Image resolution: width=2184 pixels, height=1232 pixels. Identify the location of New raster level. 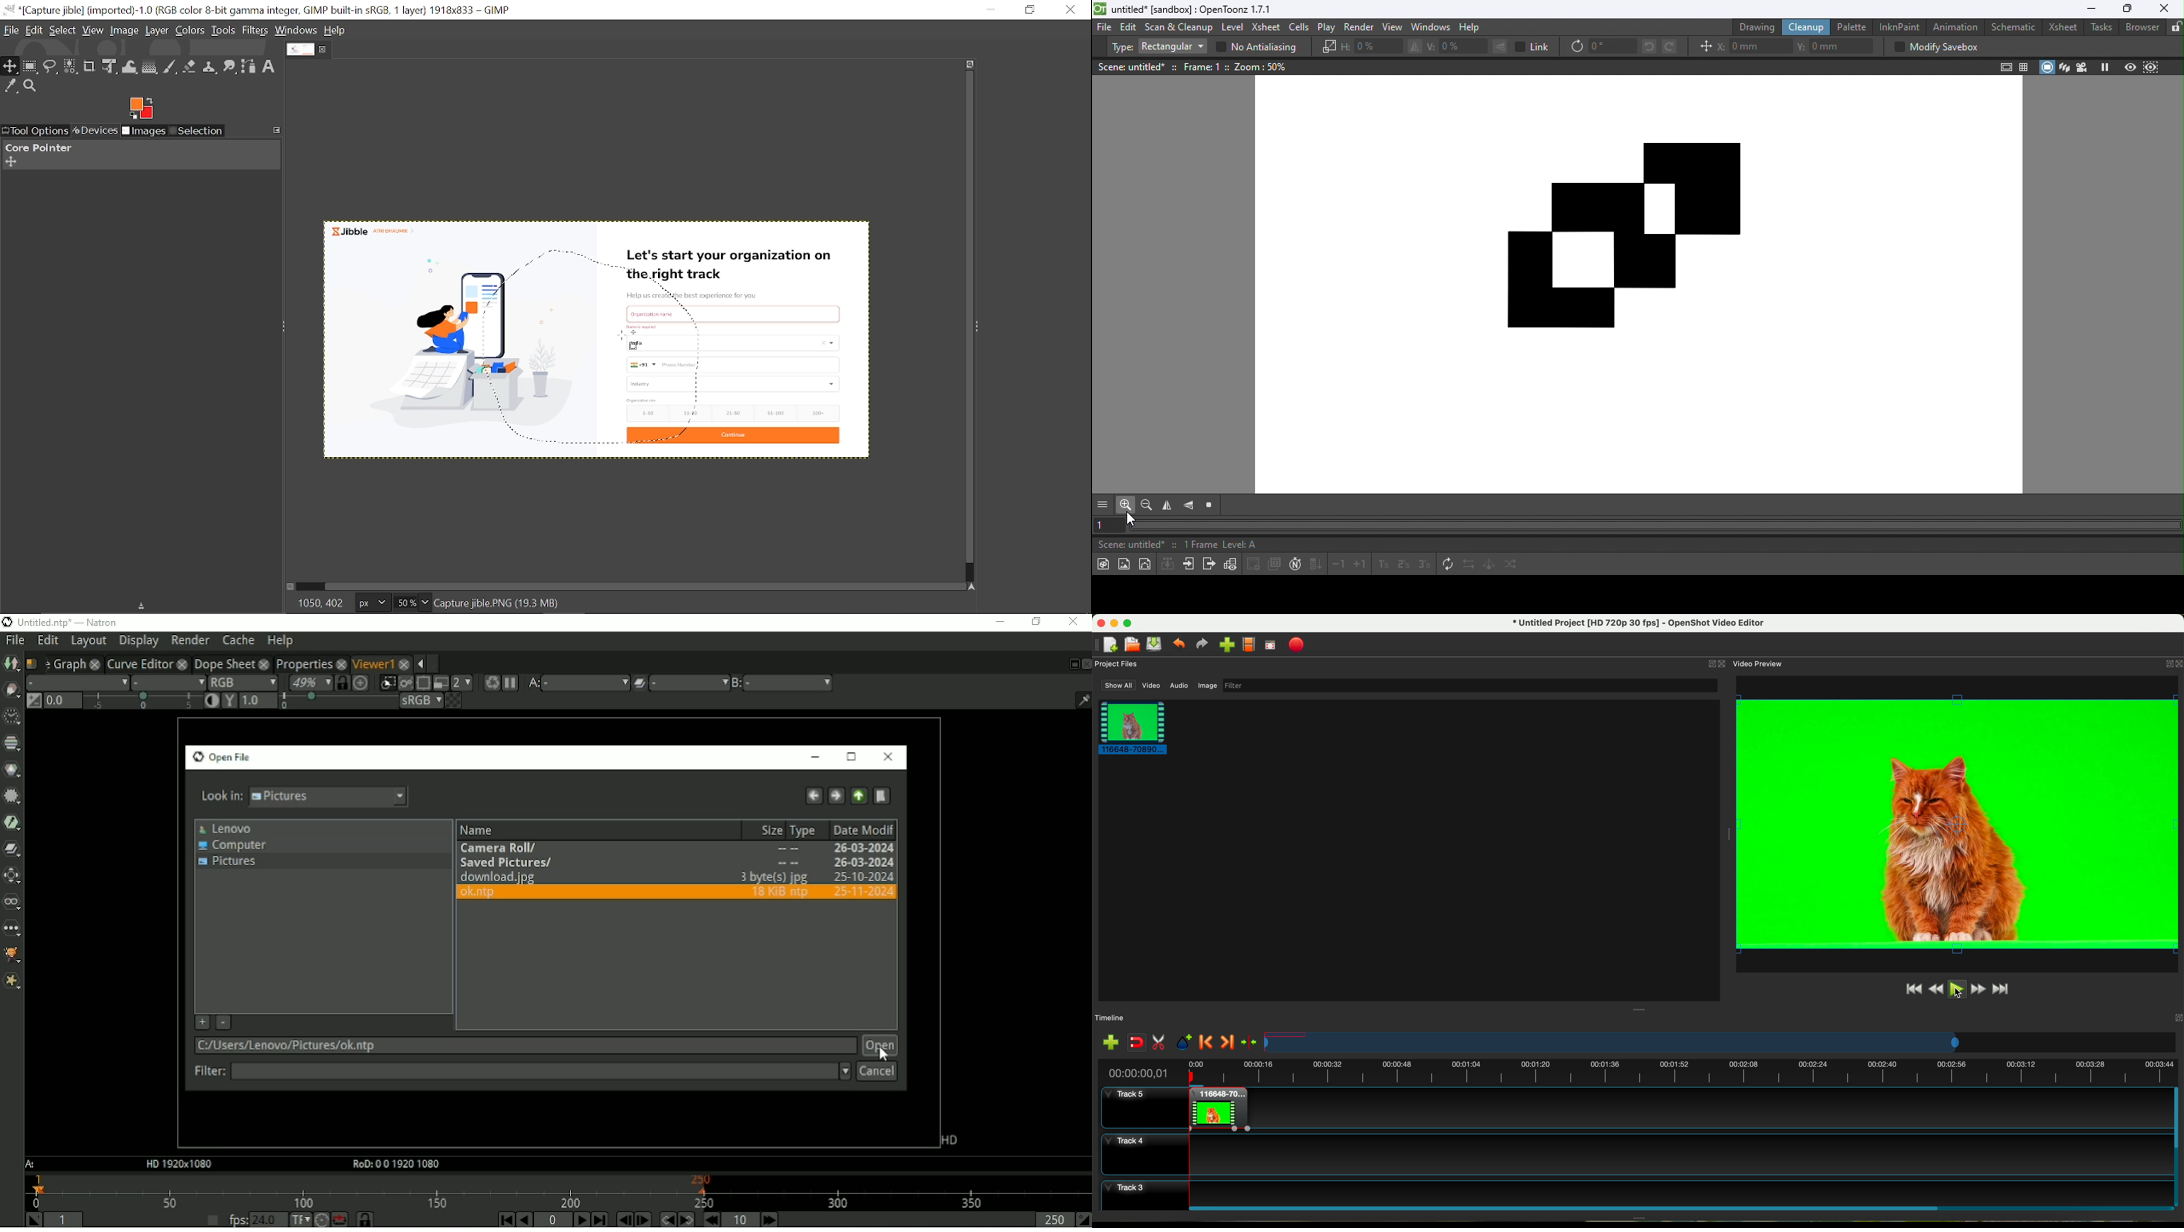
(1124, 564).